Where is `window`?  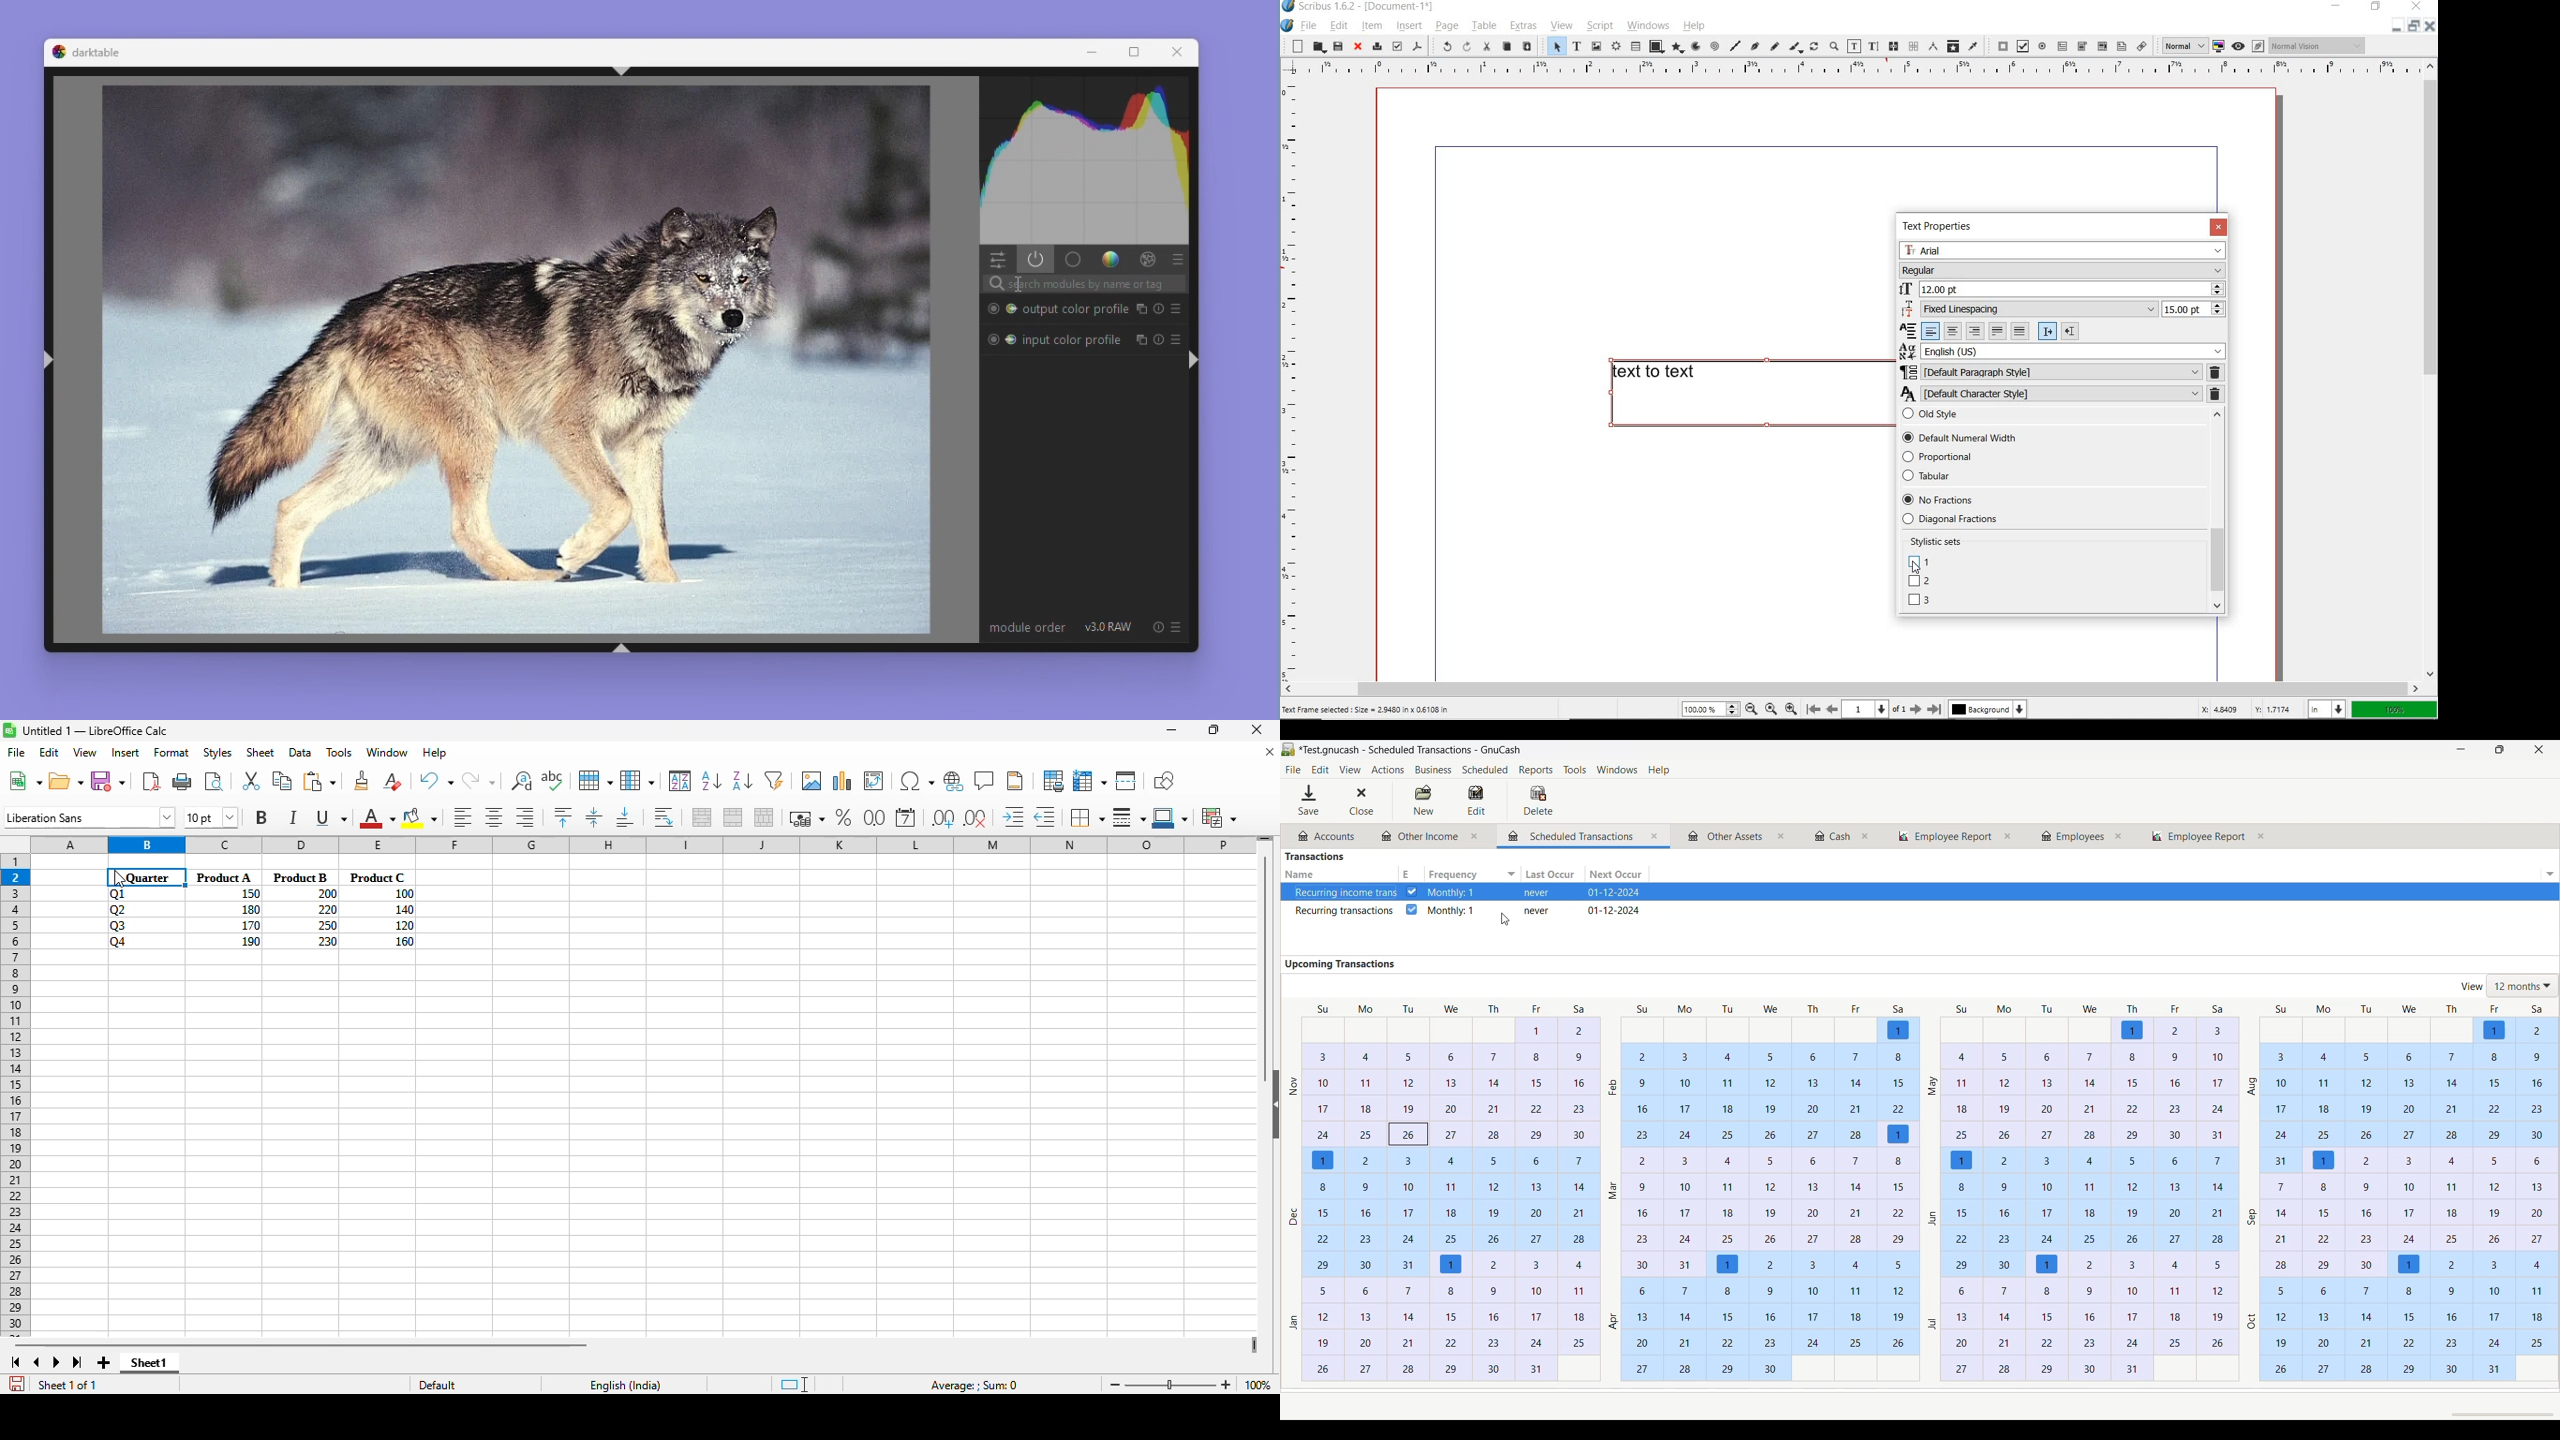
window is located at coordinates (387, 752).